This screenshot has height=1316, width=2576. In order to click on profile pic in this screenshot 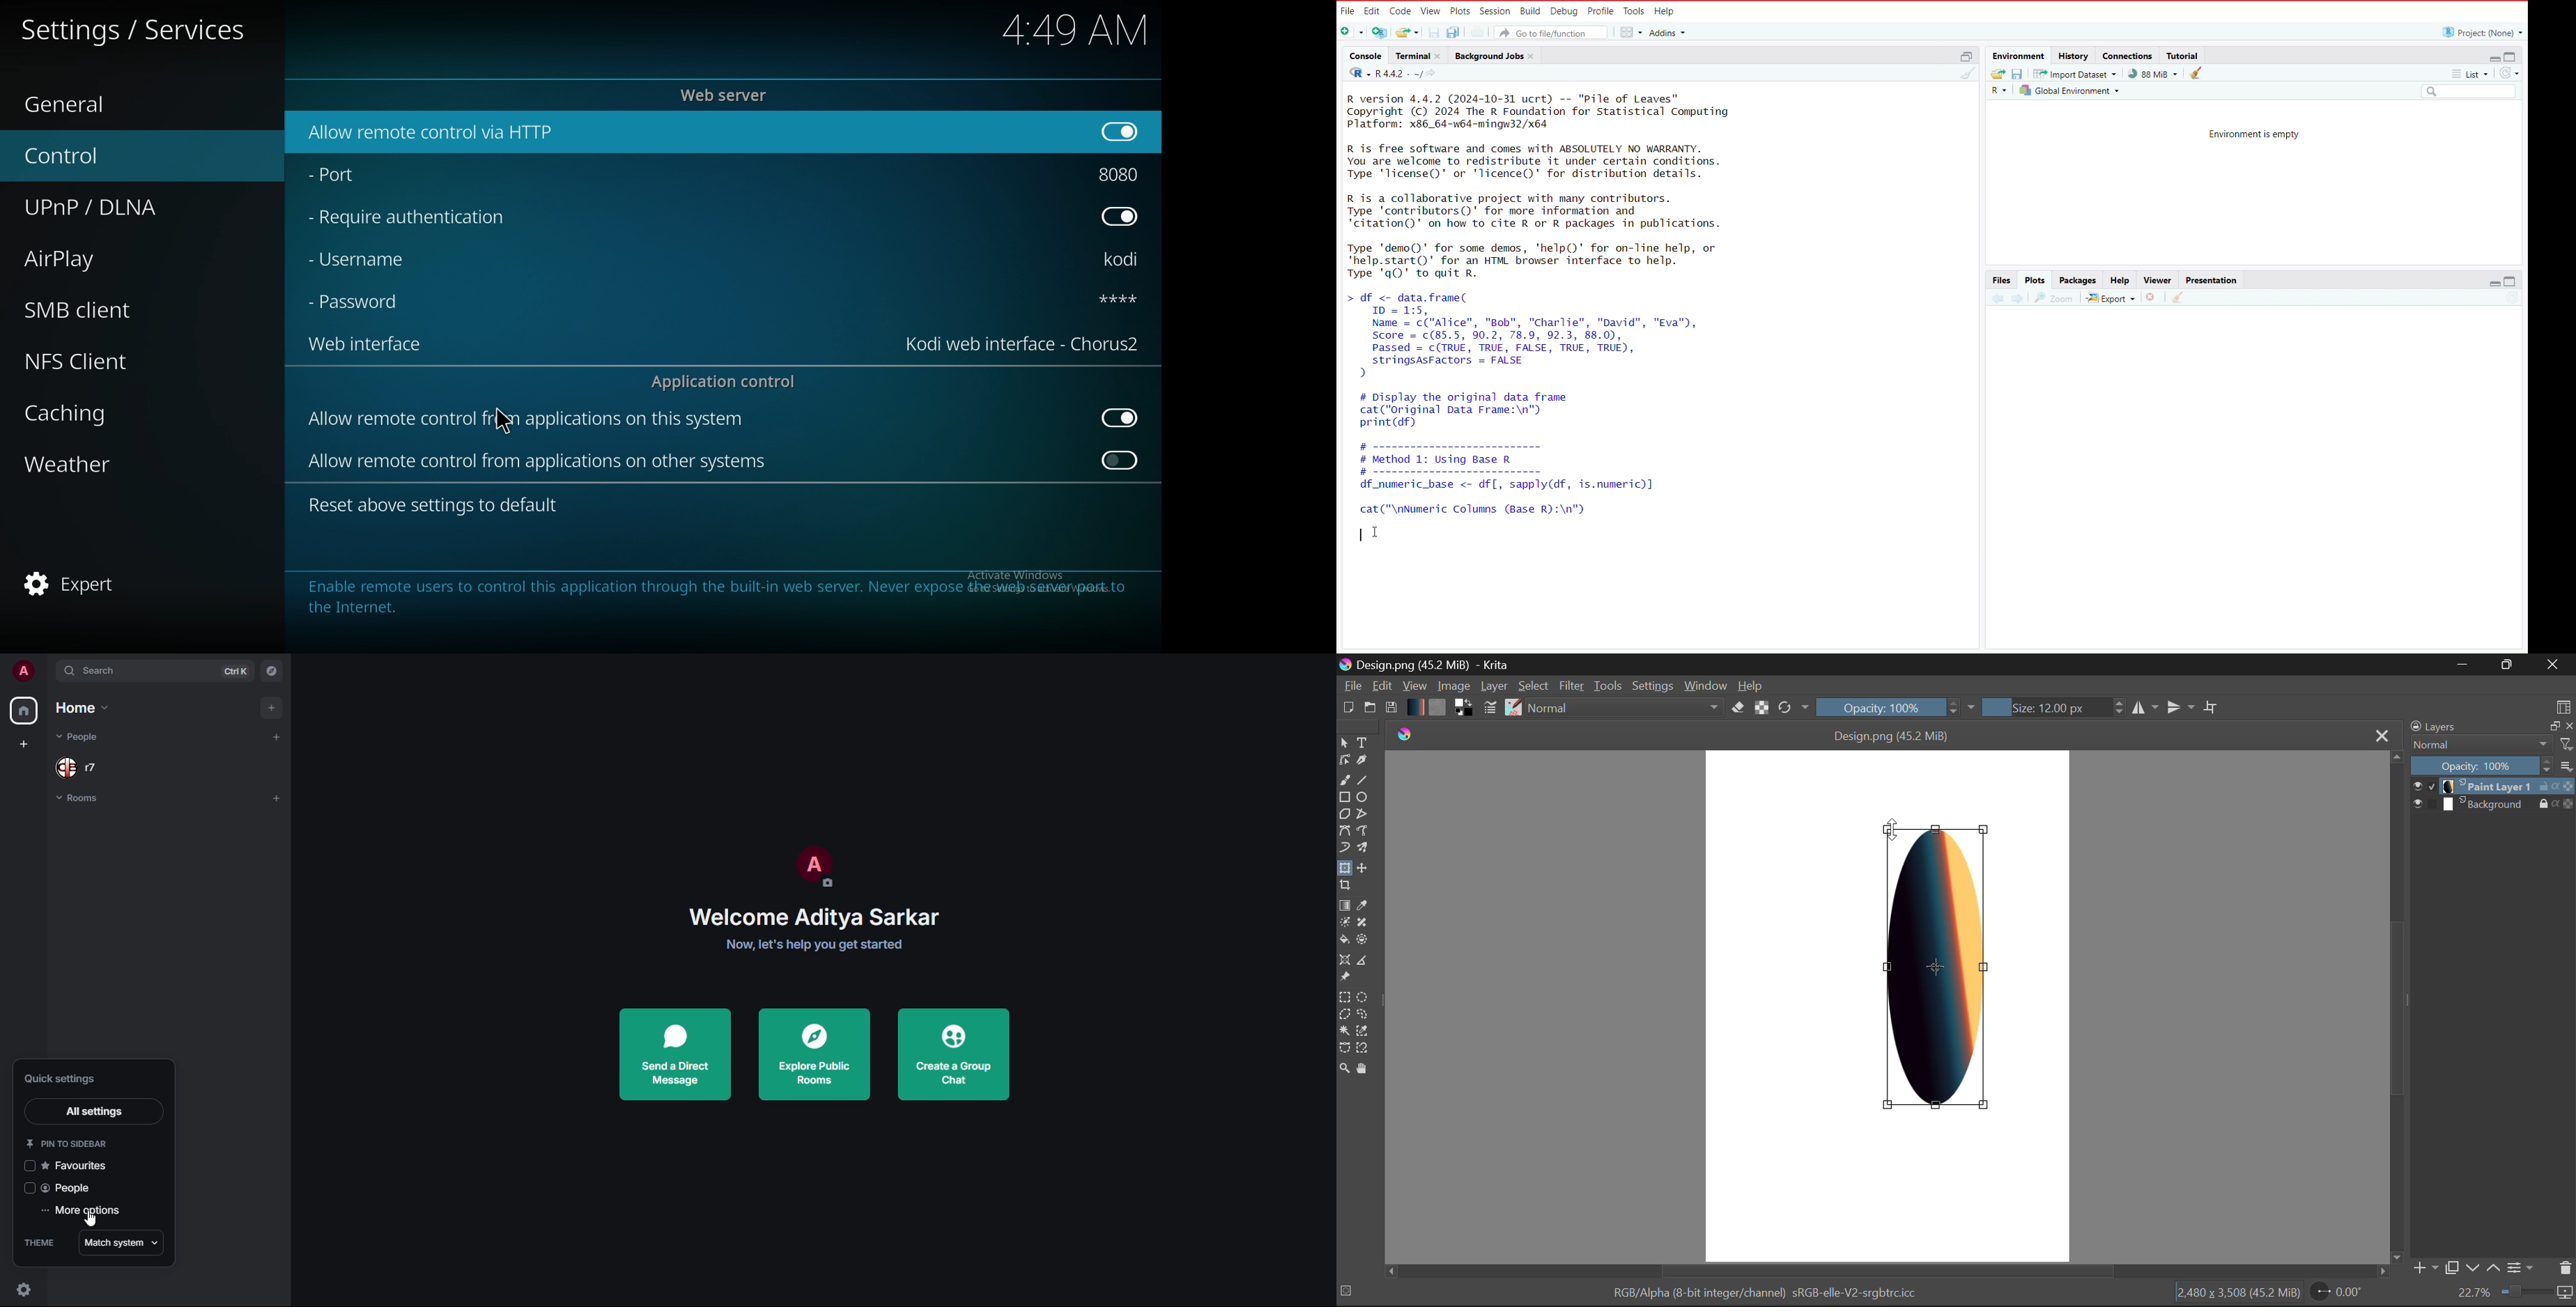, I will do `click(812, 865)`.